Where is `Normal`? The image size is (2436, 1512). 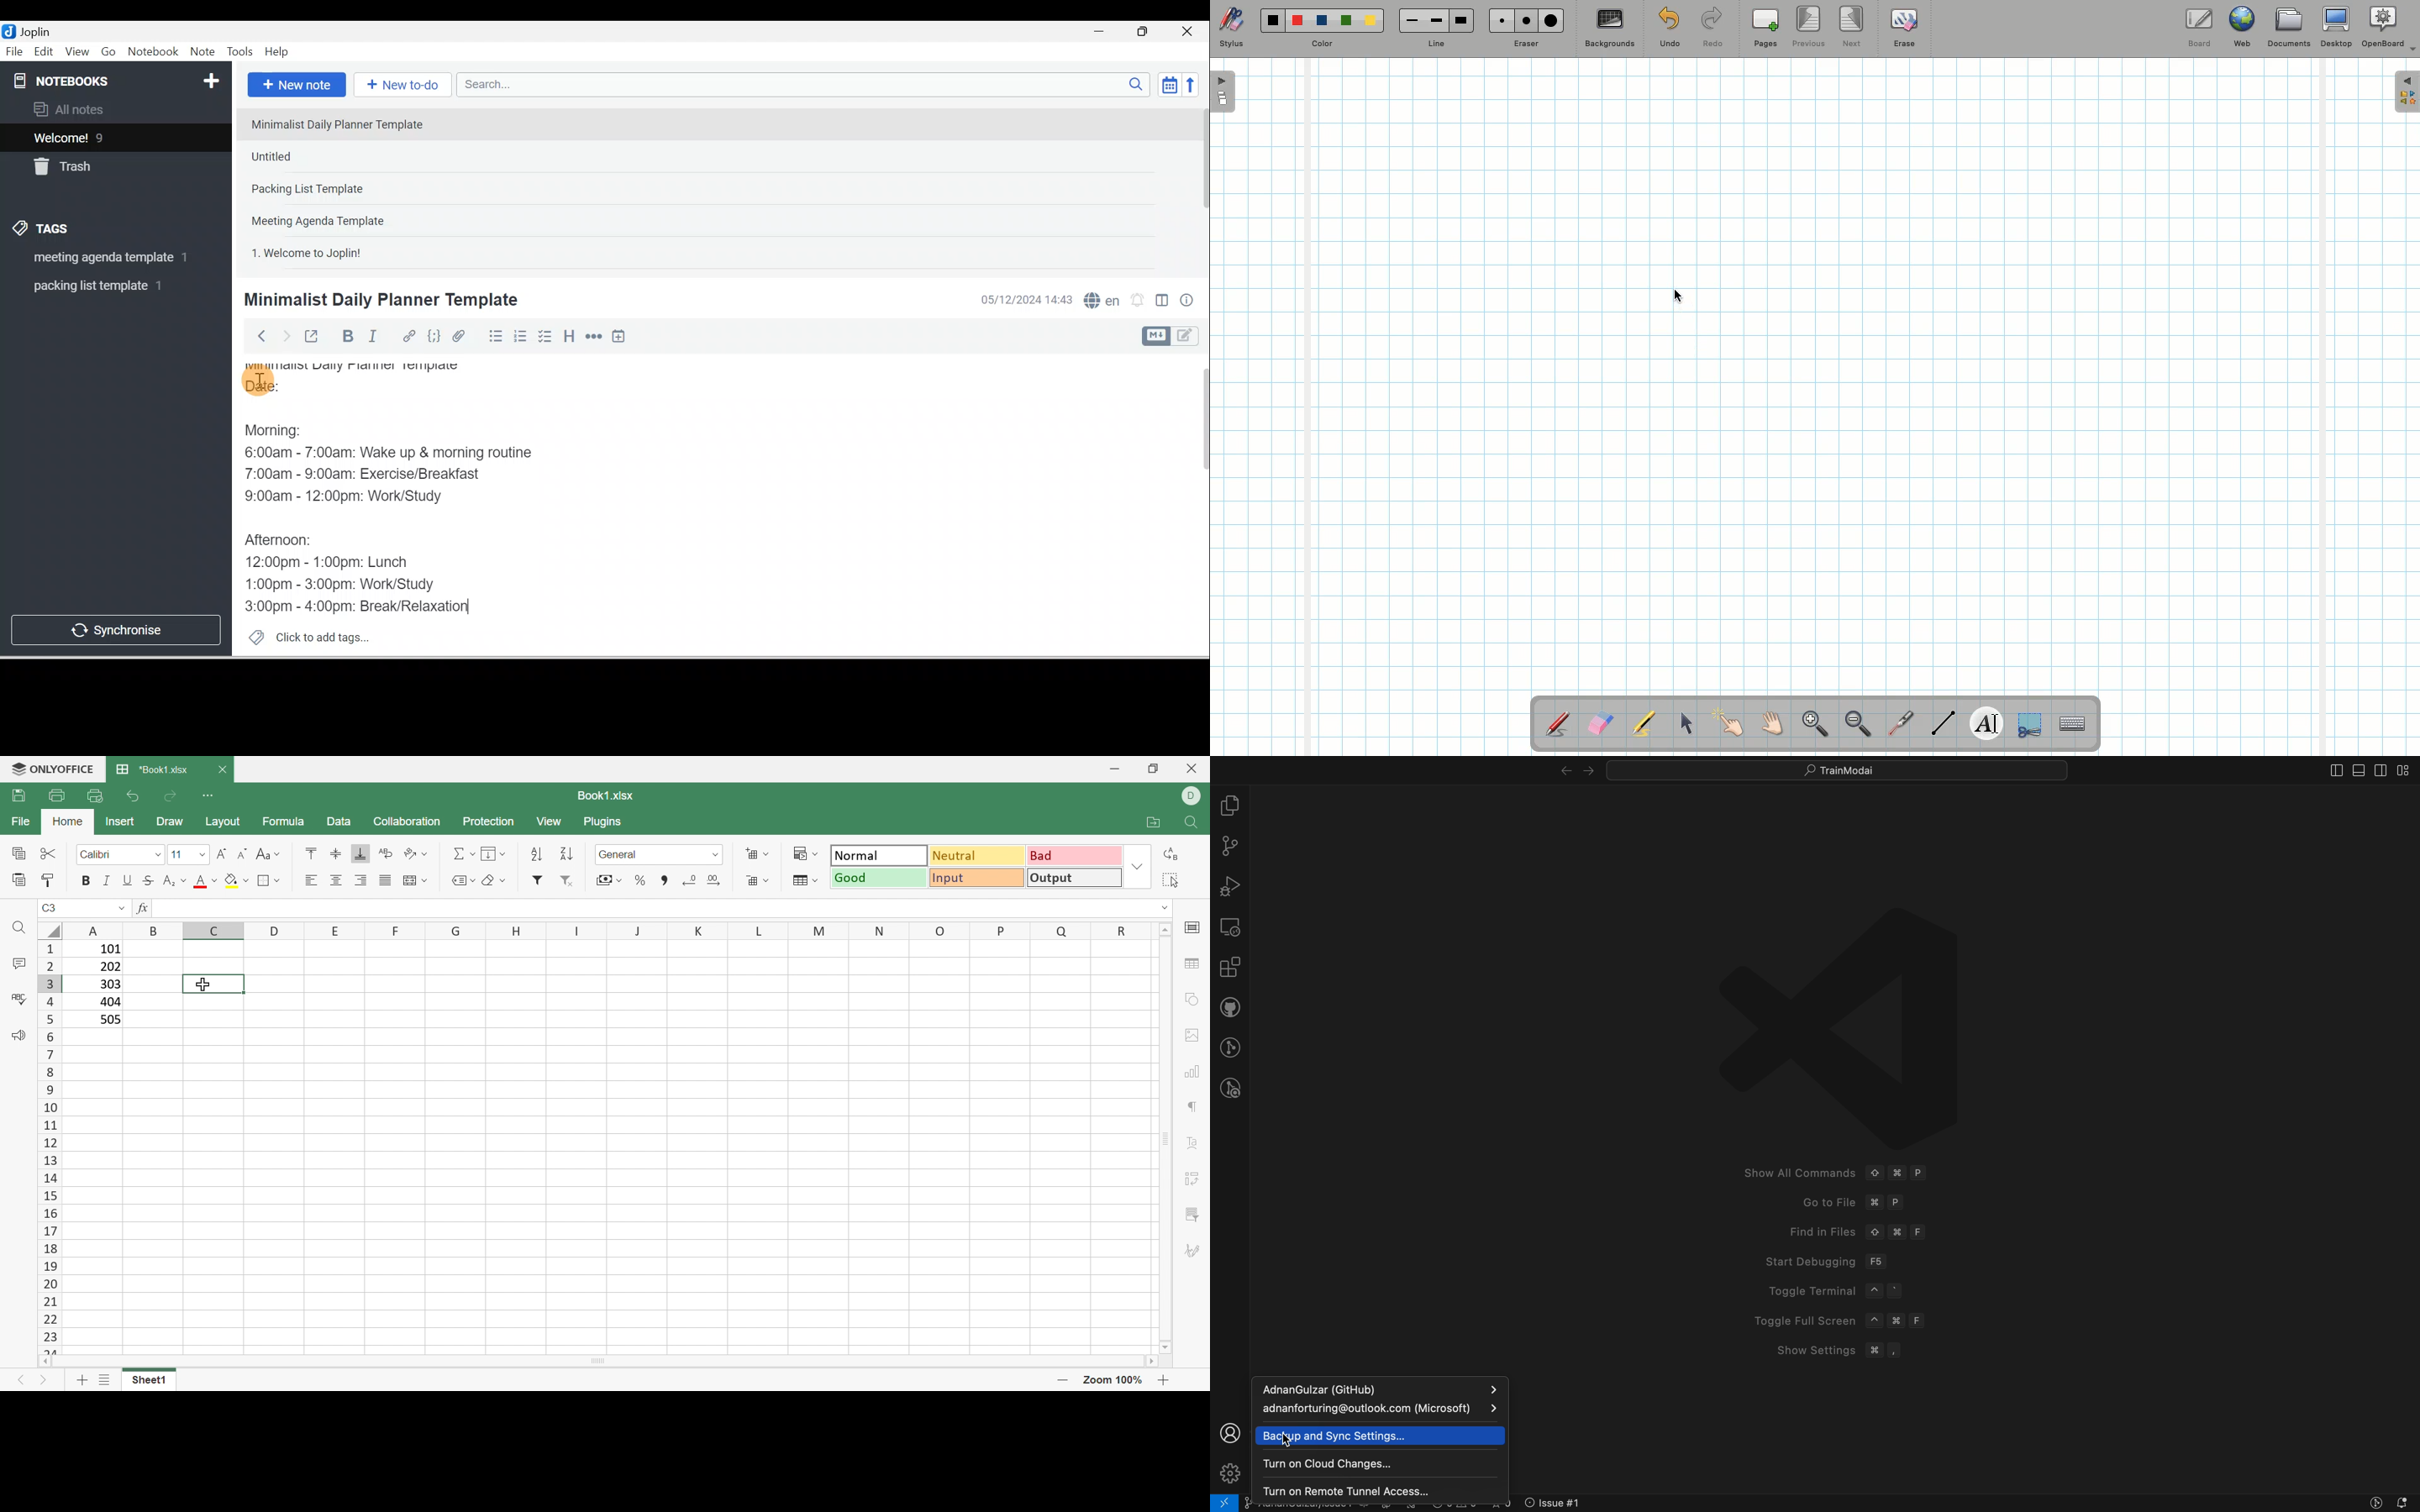 Normal is located at coordinates (878, 854).